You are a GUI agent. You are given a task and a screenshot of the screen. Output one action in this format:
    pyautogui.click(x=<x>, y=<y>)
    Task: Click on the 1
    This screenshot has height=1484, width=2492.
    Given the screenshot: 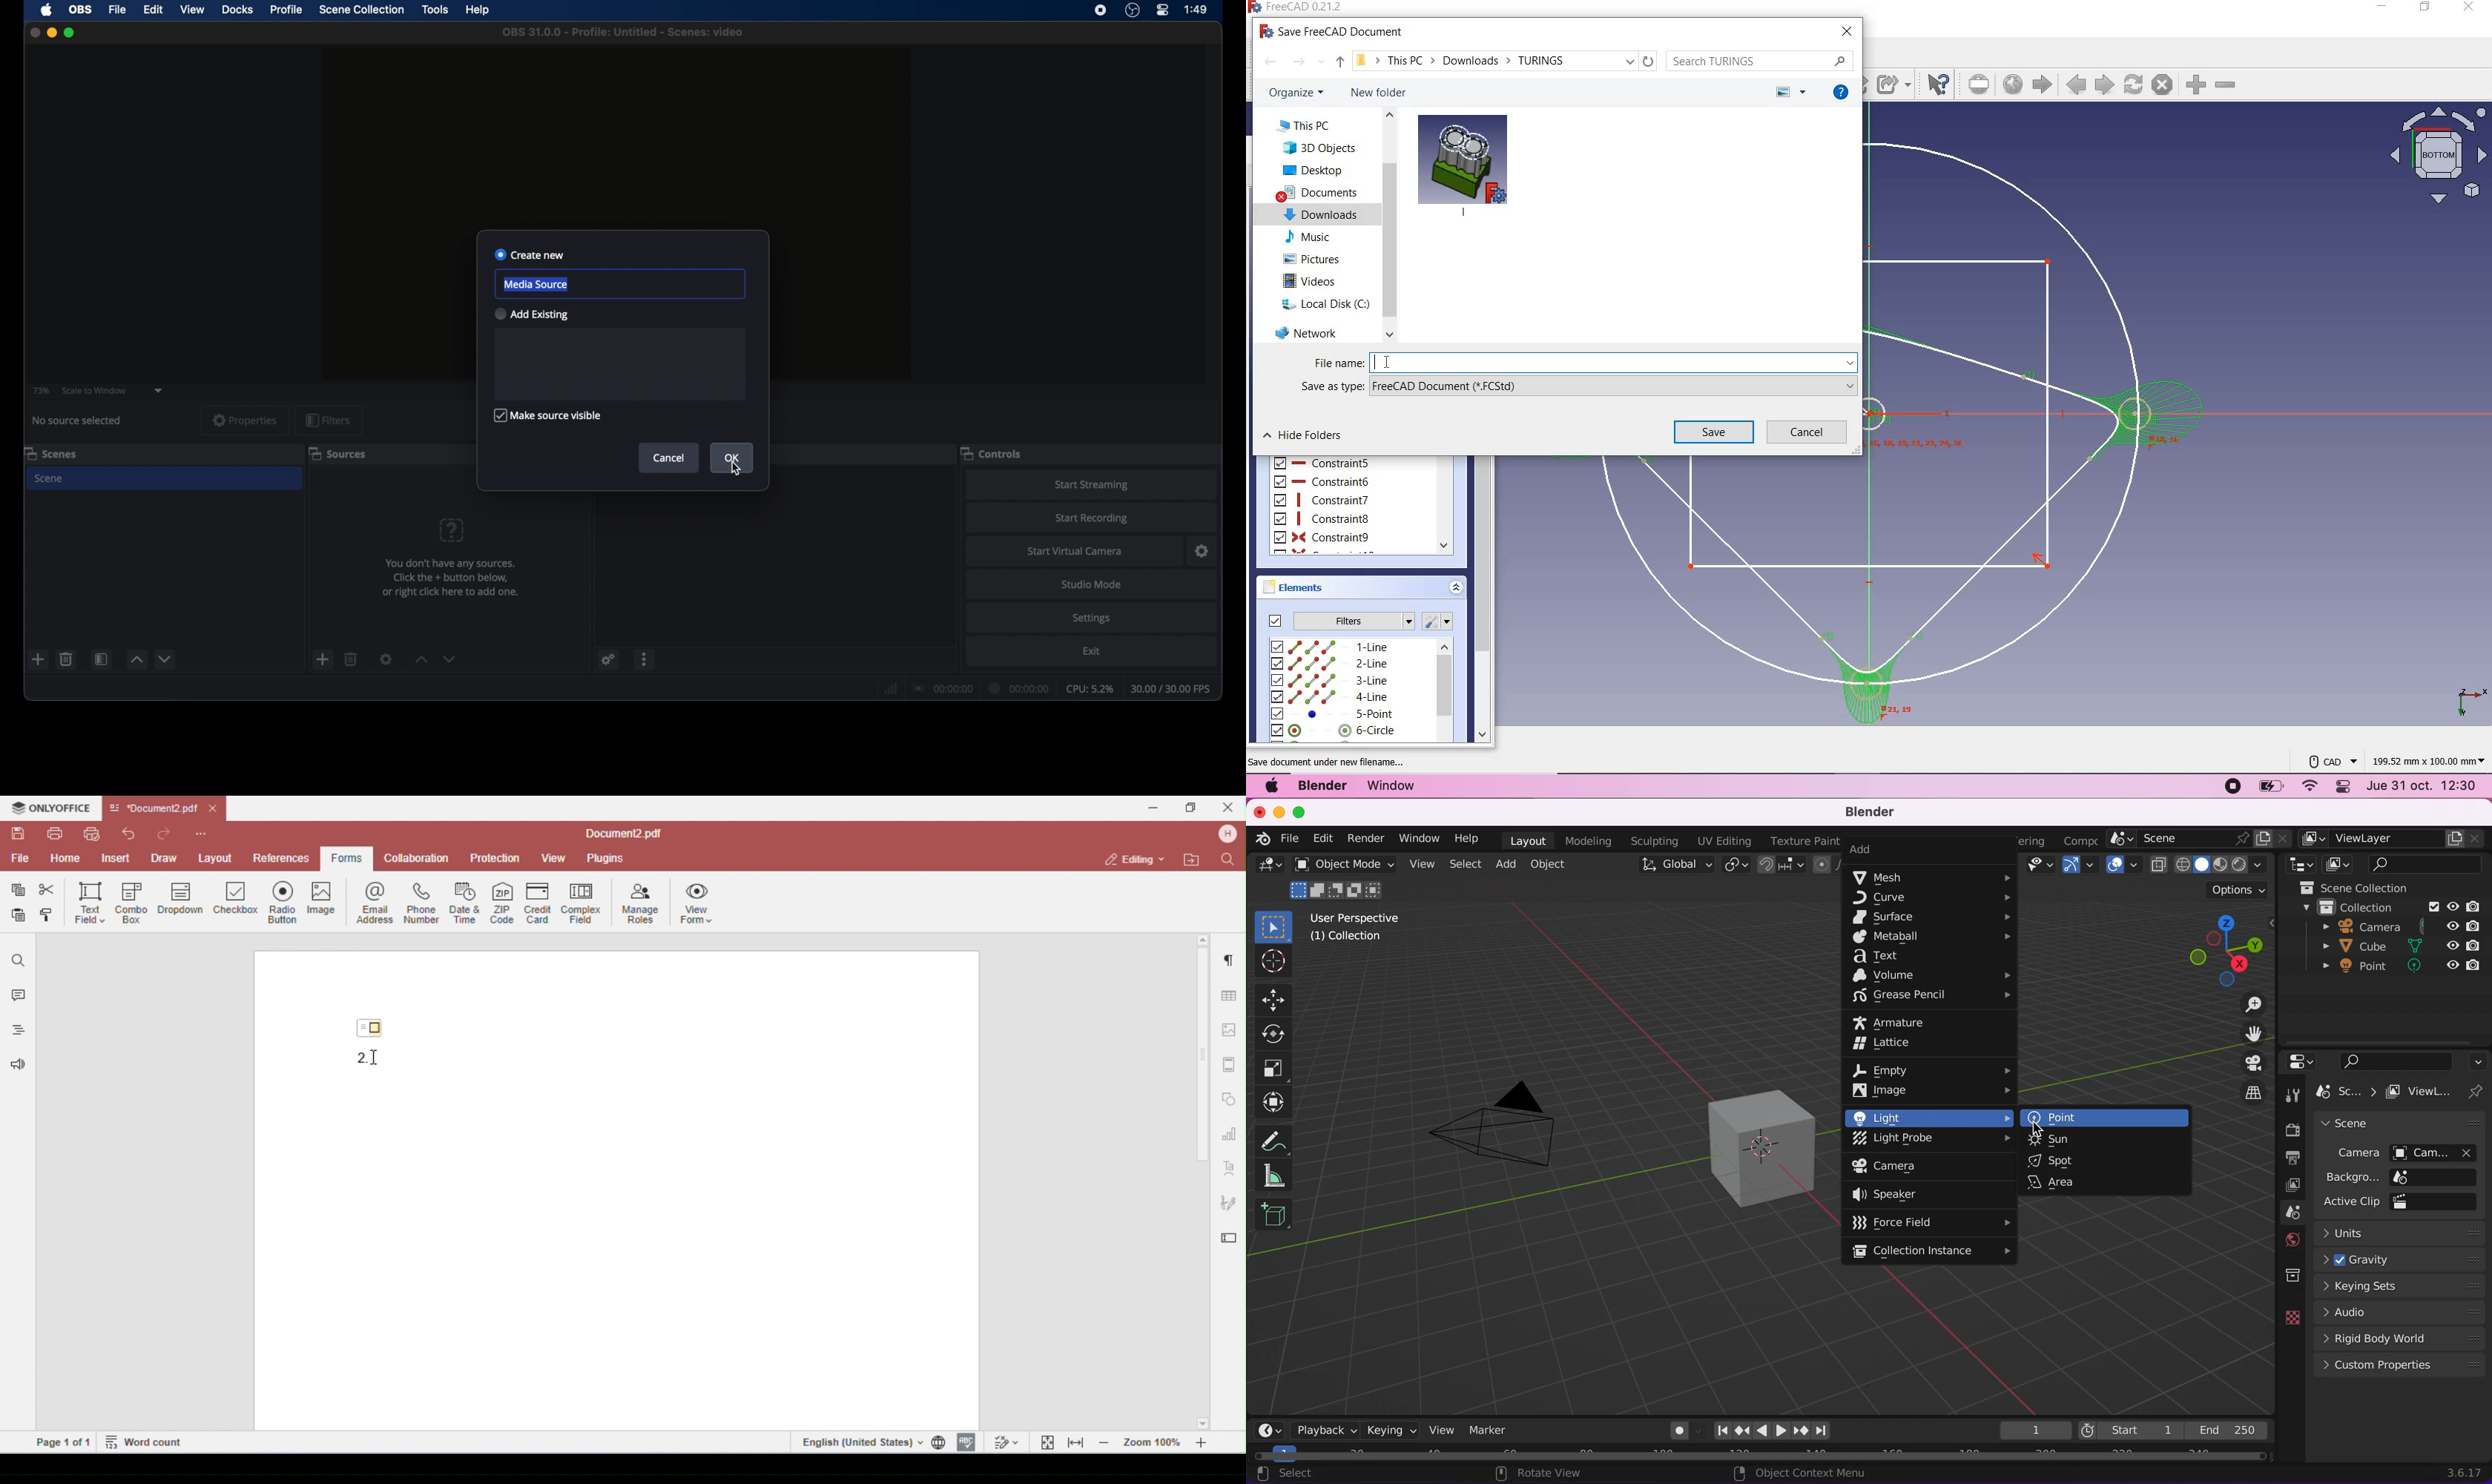 What is the action you would take?
    pyautogui.click(x=2025, y=1428)
    